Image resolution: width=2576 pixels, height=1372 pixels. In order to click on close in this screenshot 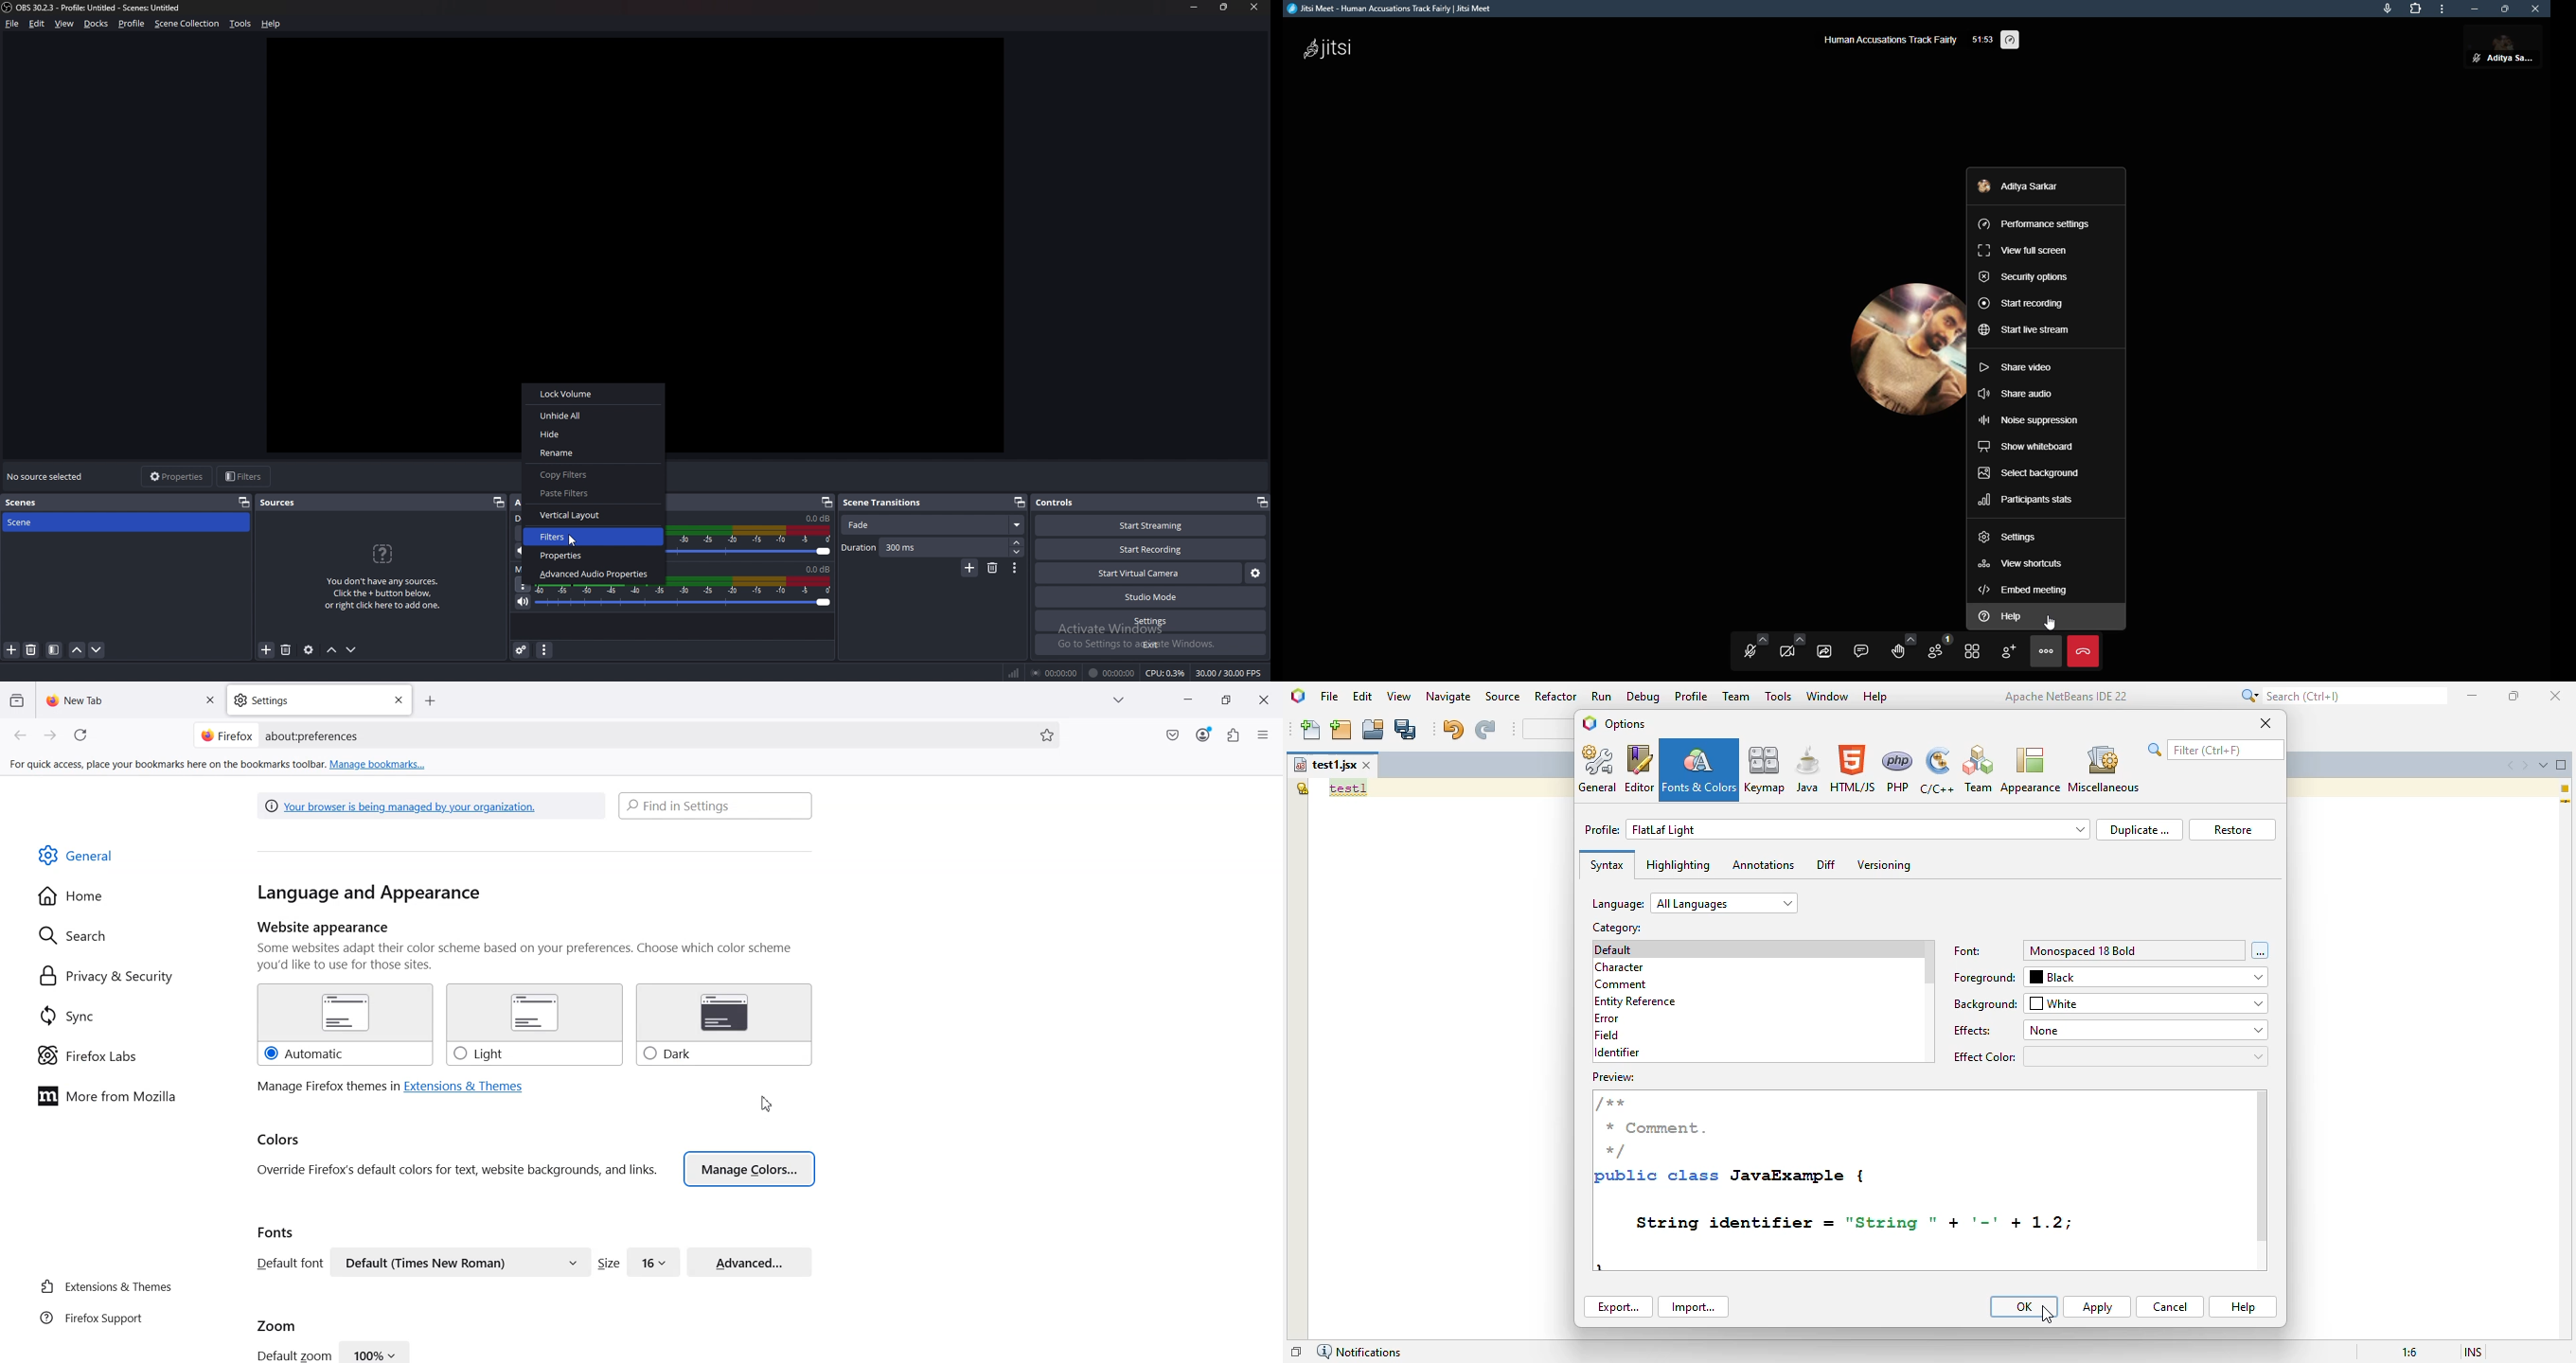, I will do `click(1257, 7)`.